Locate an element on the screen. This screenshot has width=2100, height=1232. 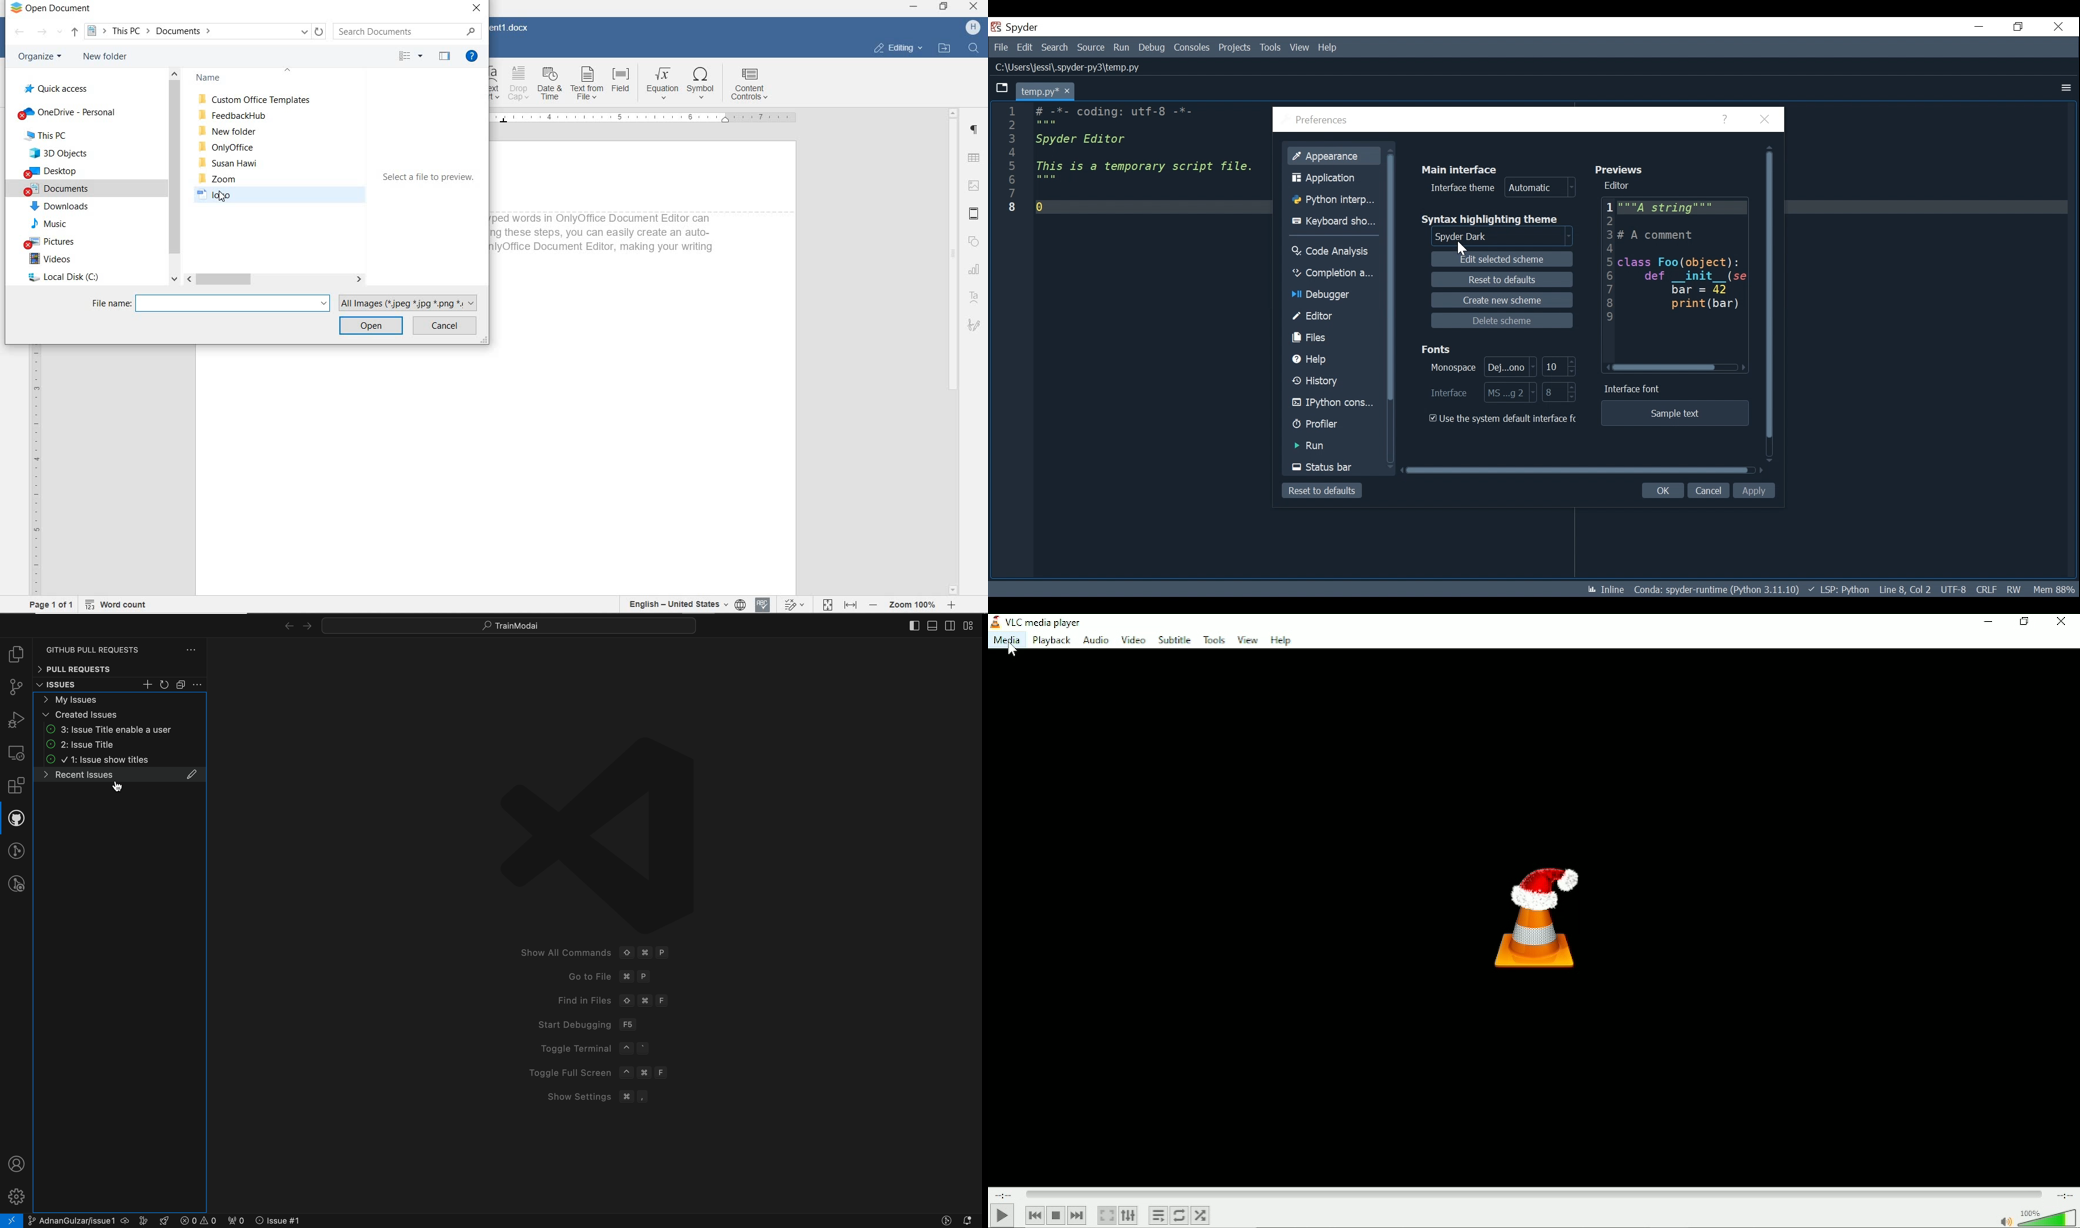
Horizontal Scroll bar is located at coordinates (1665, 367).